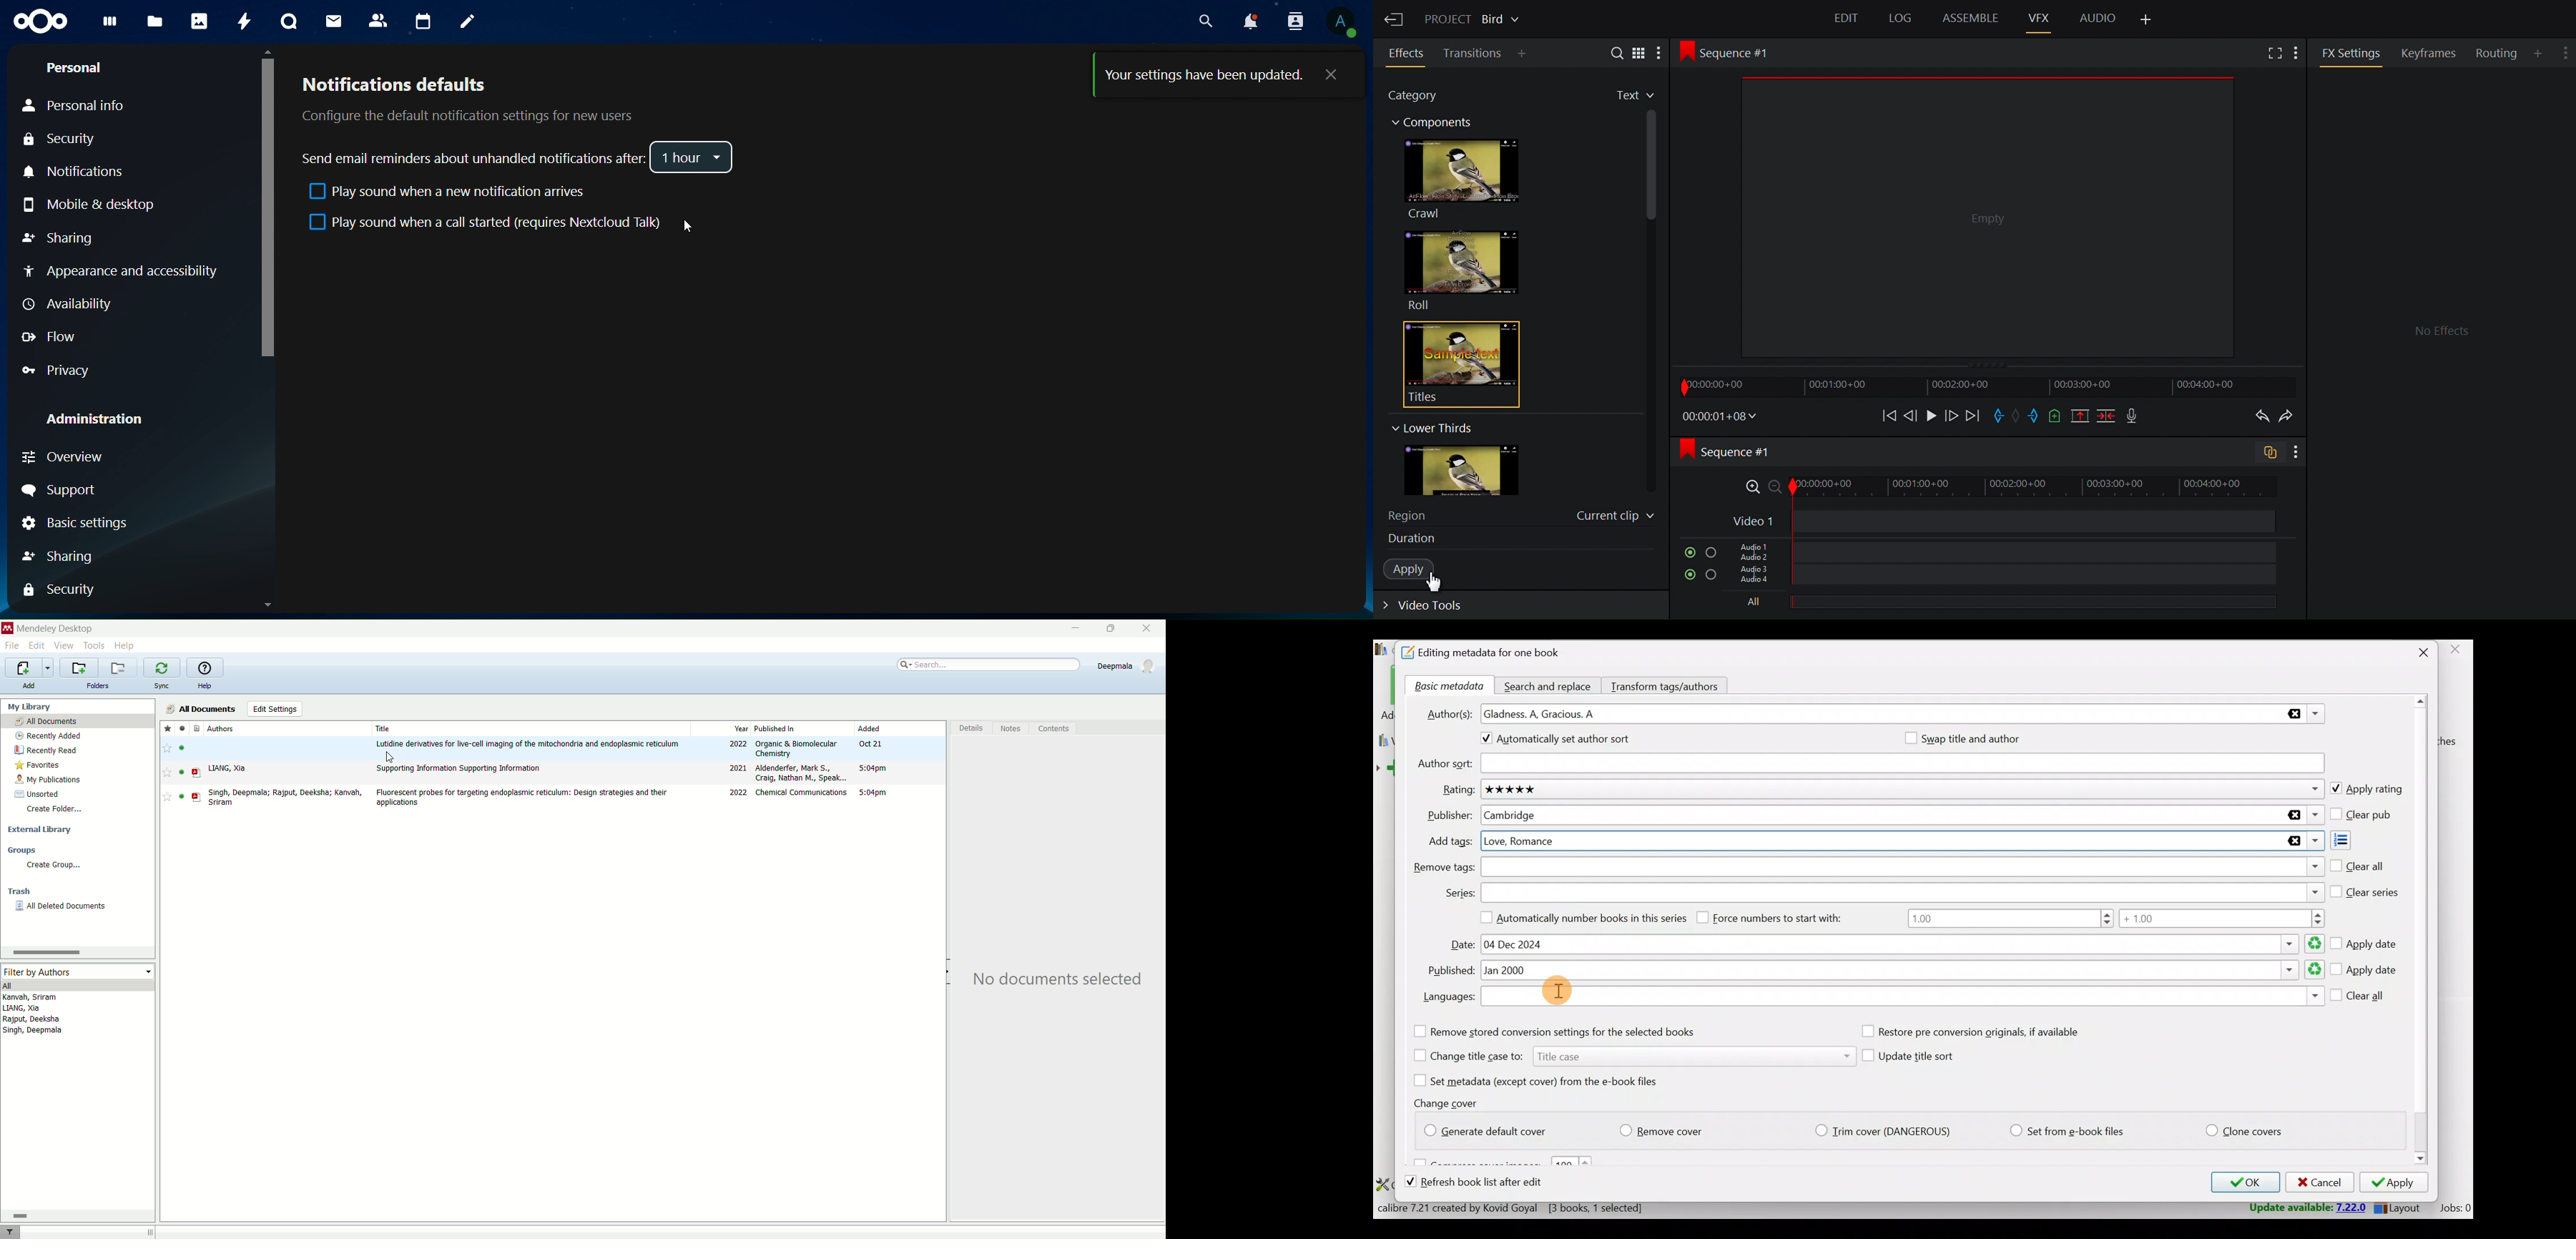  Describe the element at coordinates (967, 730) in the screenshot. I see `details` at that location.